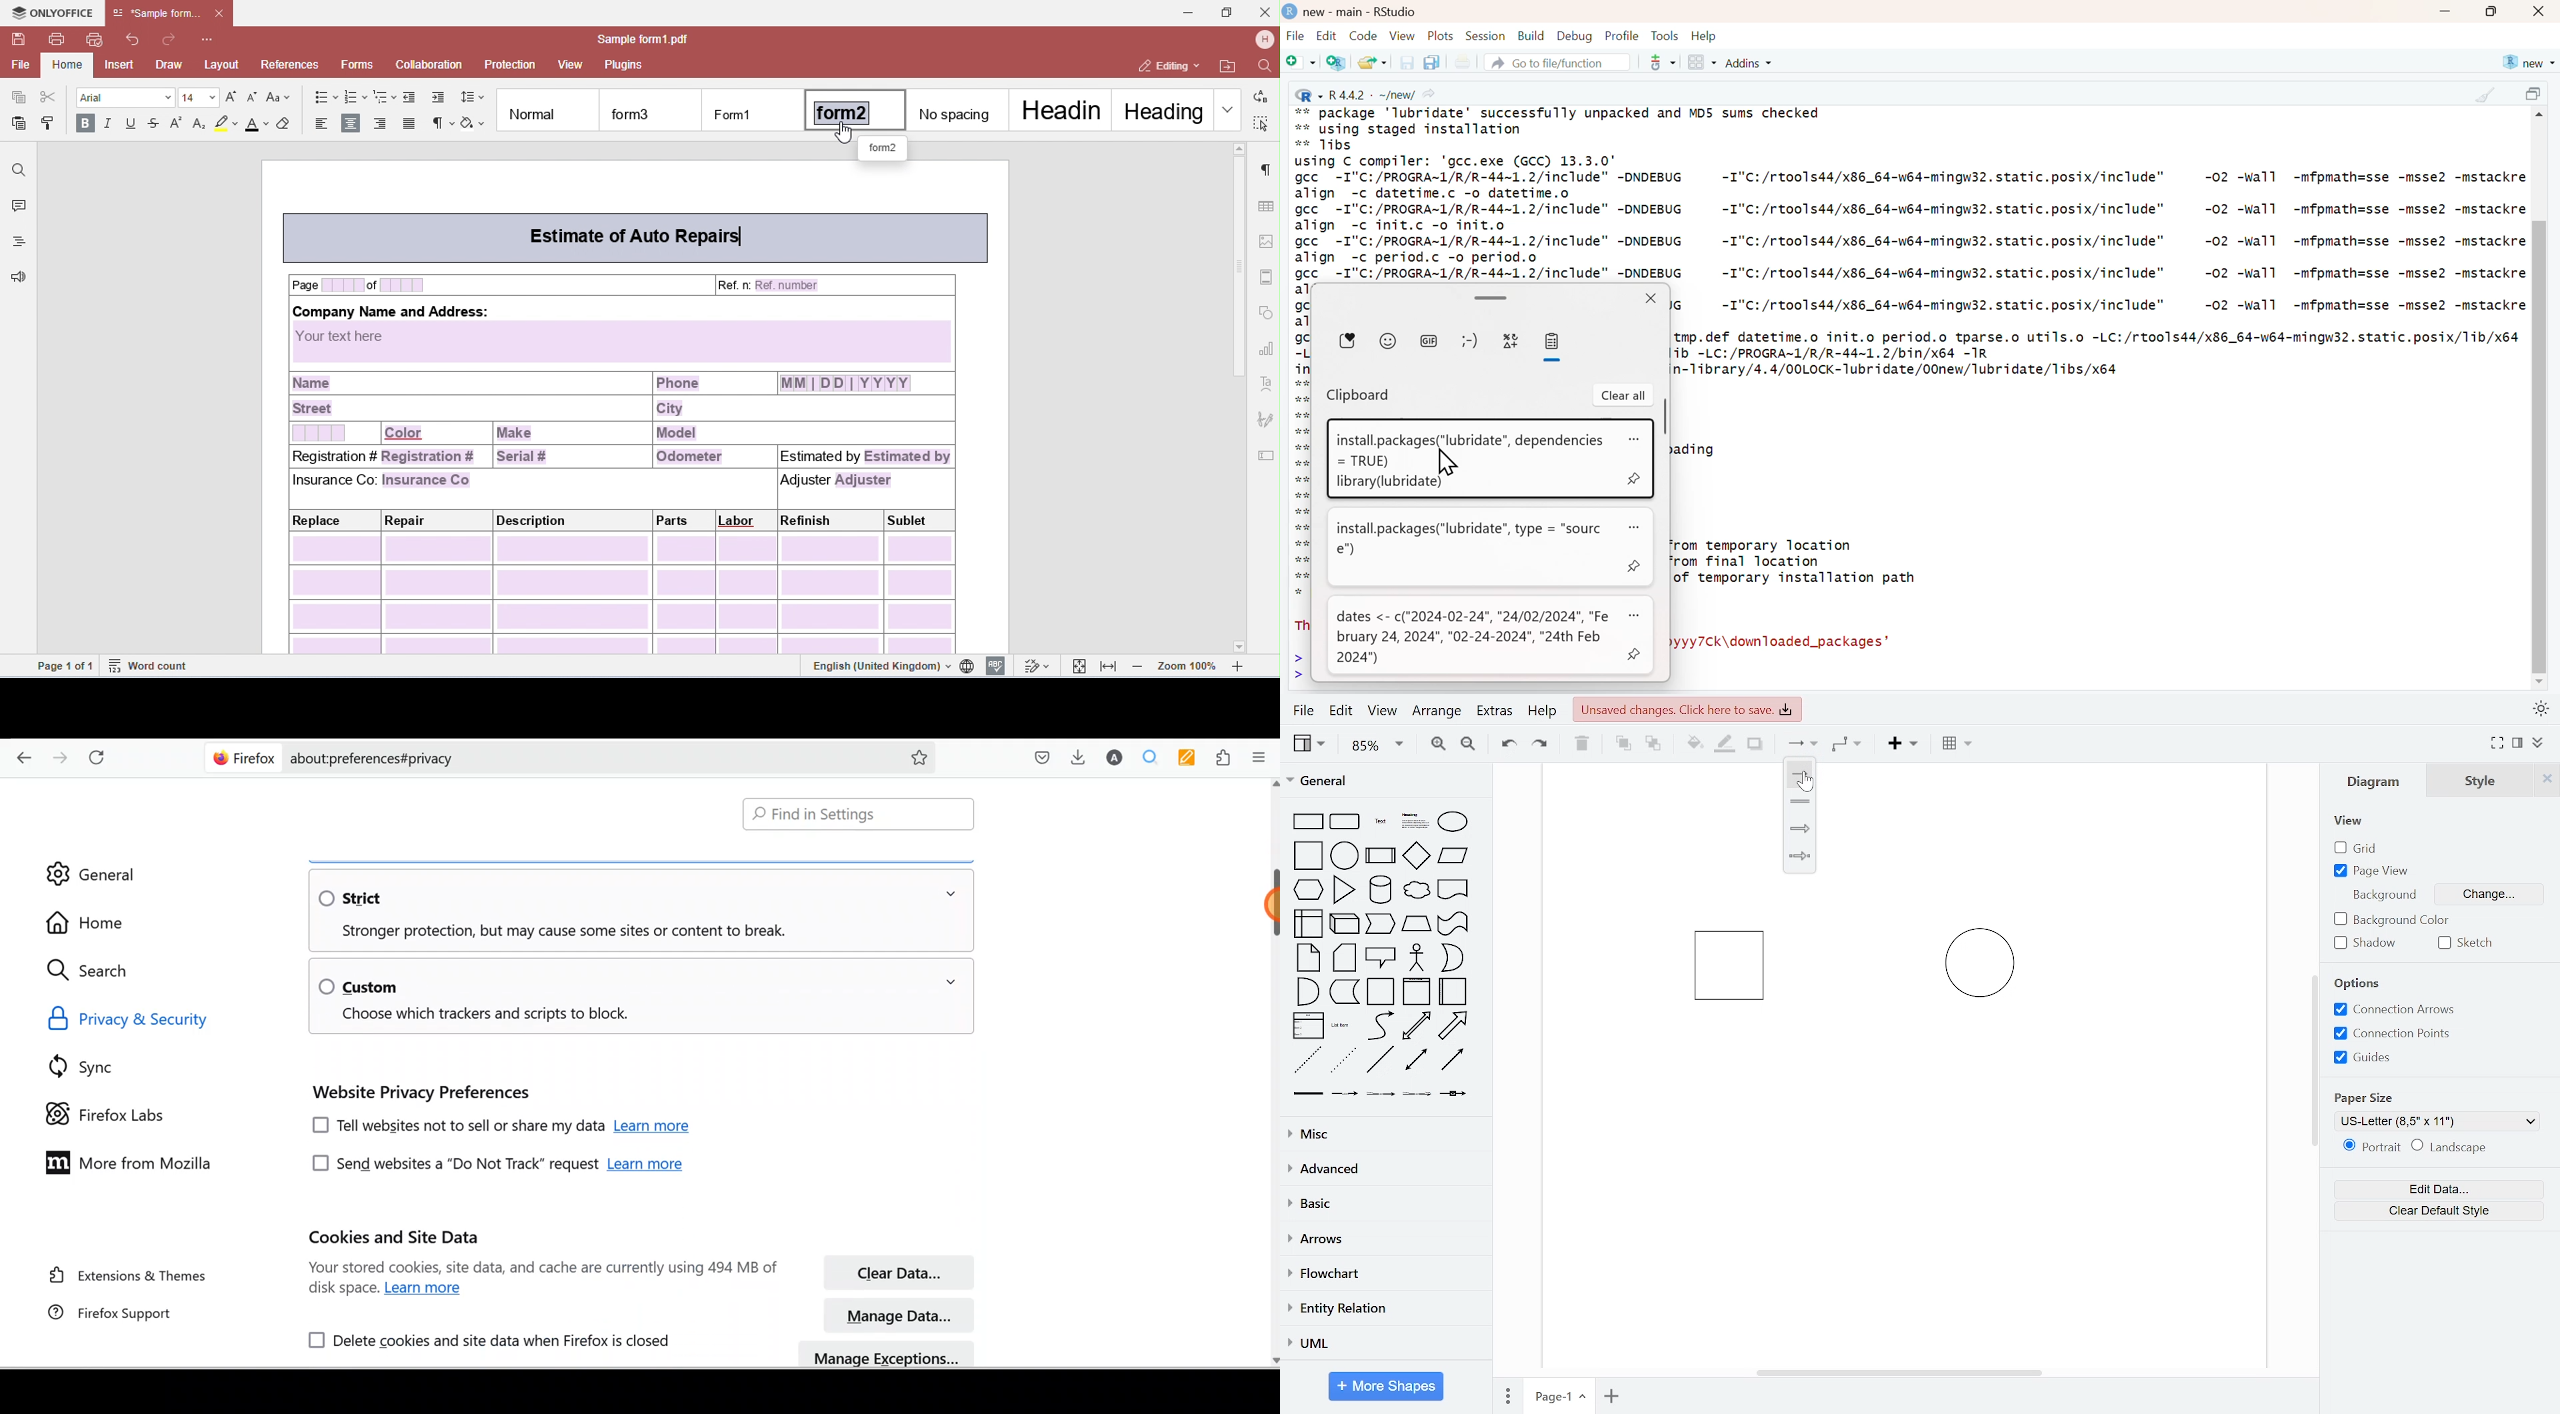 The height and width of the screenshot is (1428, 2576). What do you see at coordinates (58, 756) in the screenshot?
I see `Go forward one page` at bounding box center [58, 756].